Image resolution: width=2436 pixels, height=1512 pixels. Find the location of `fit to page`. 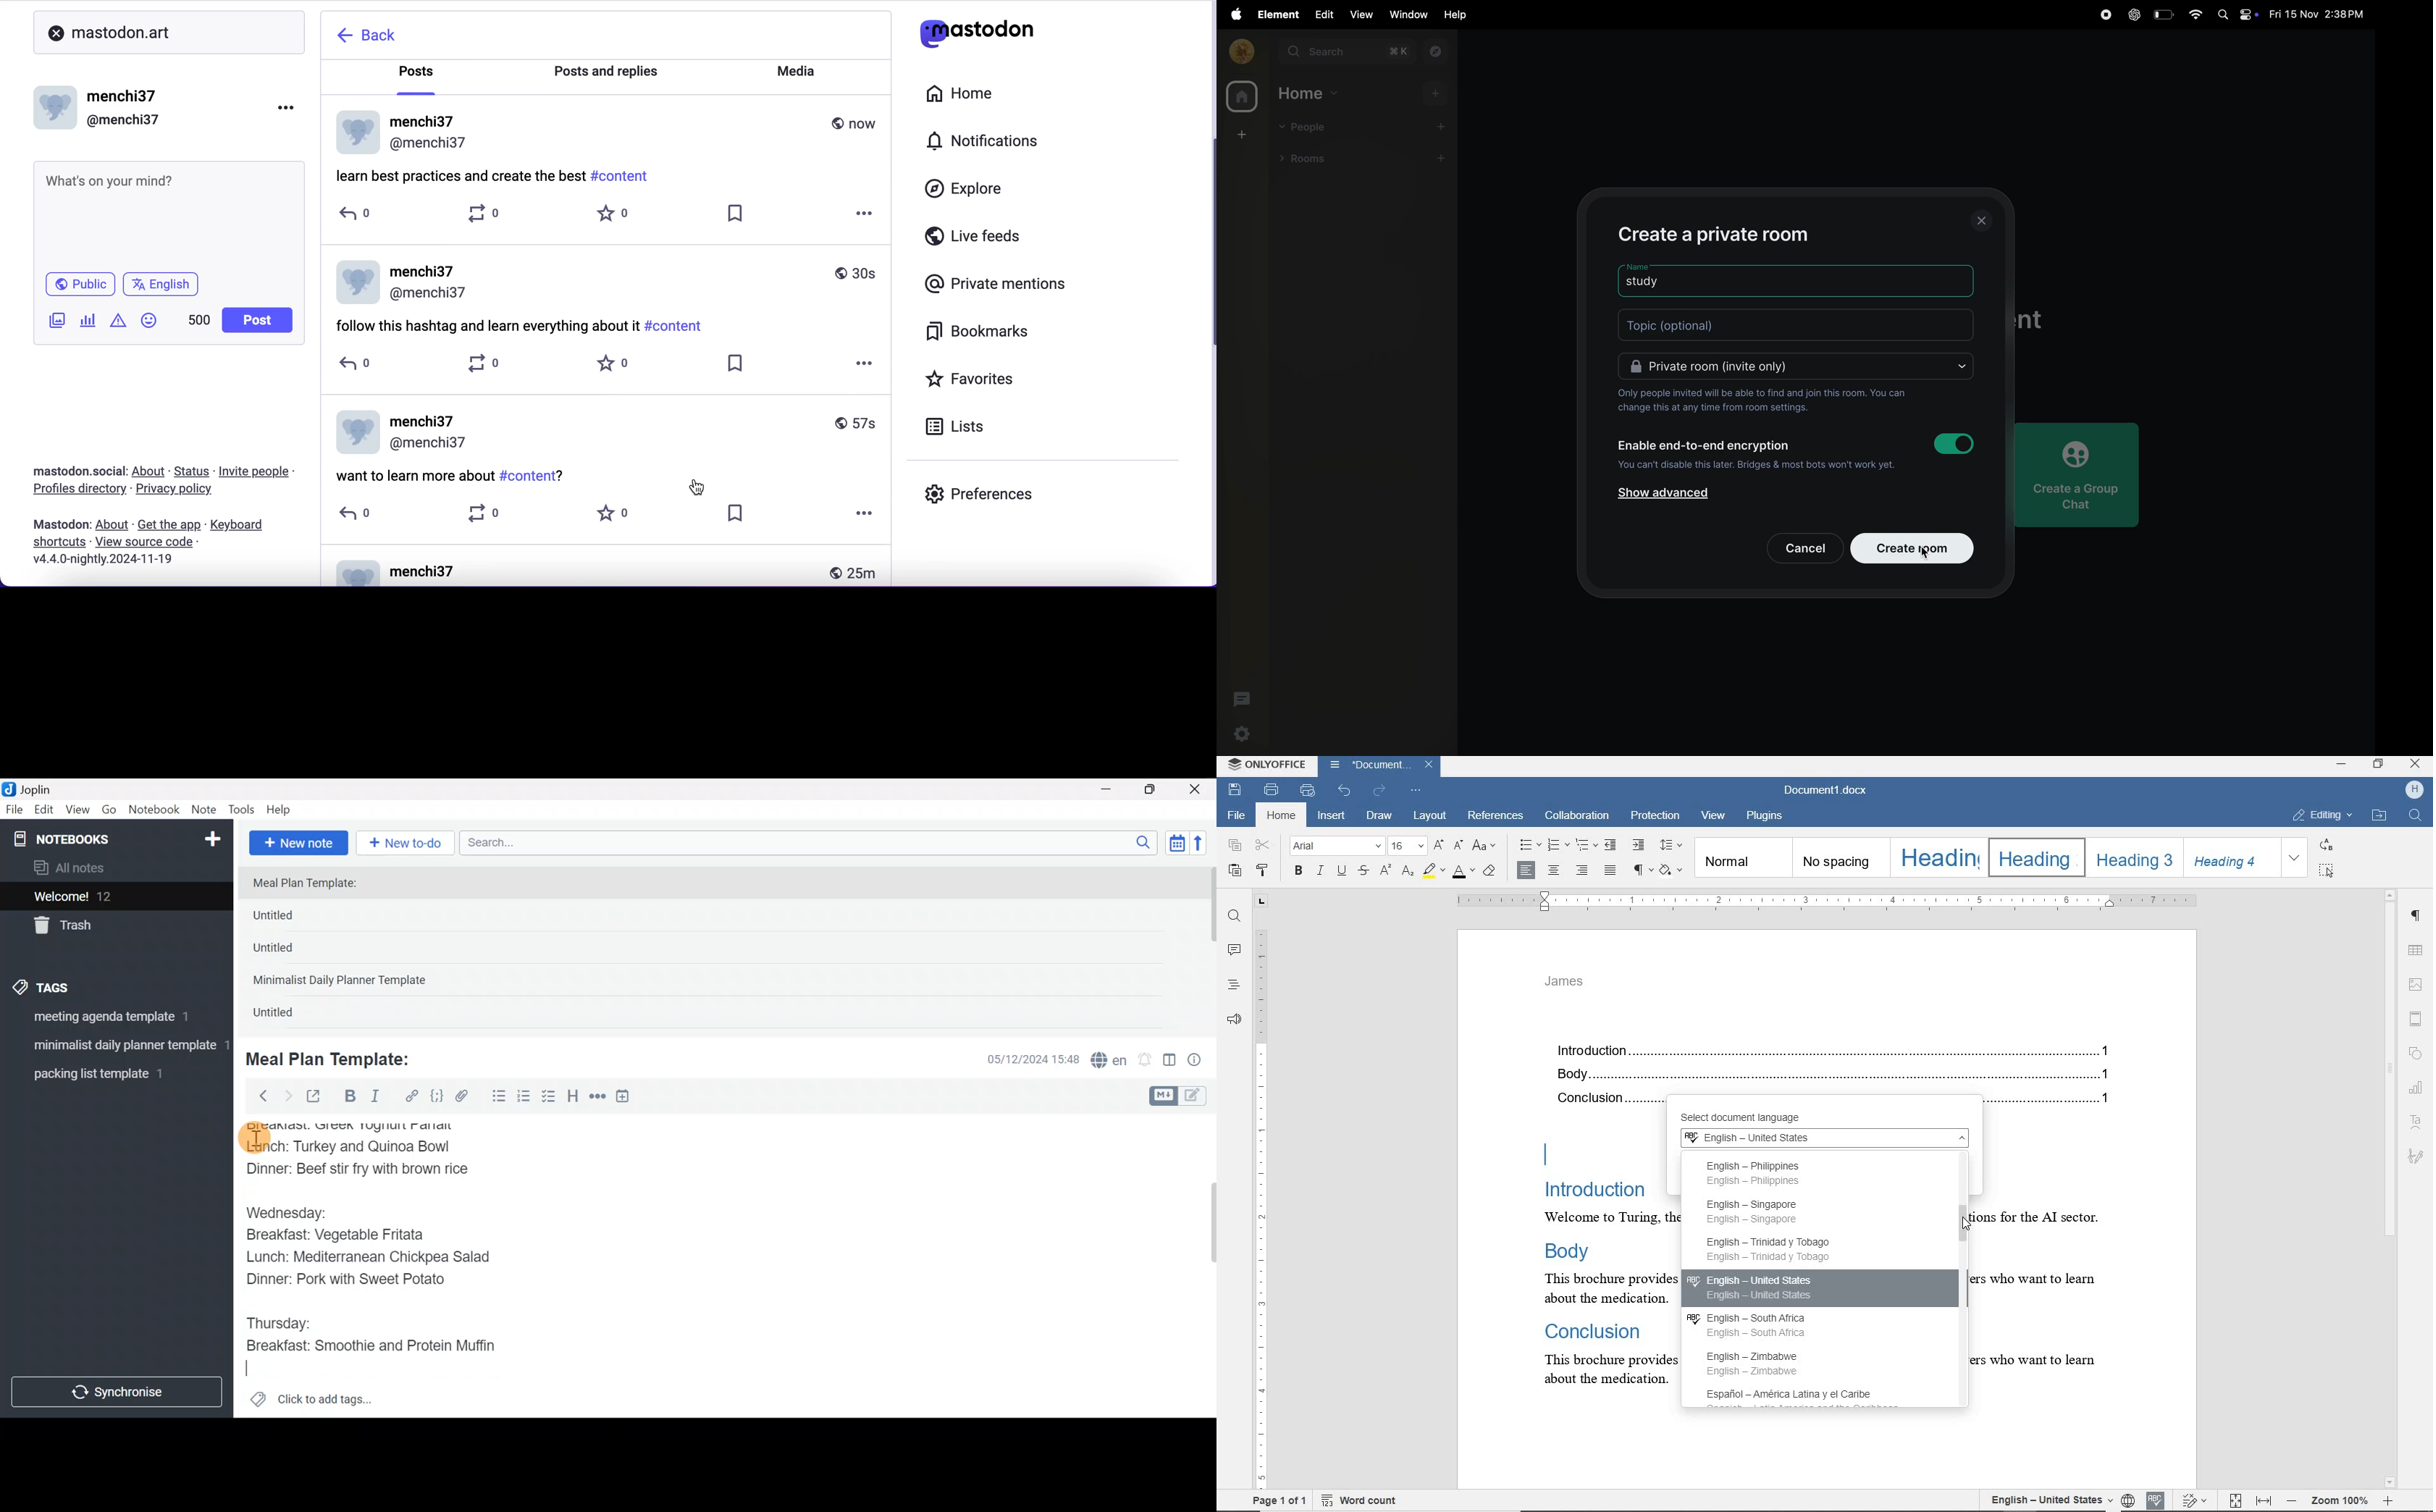

fit to page is located at coordinates (2236, 1502).